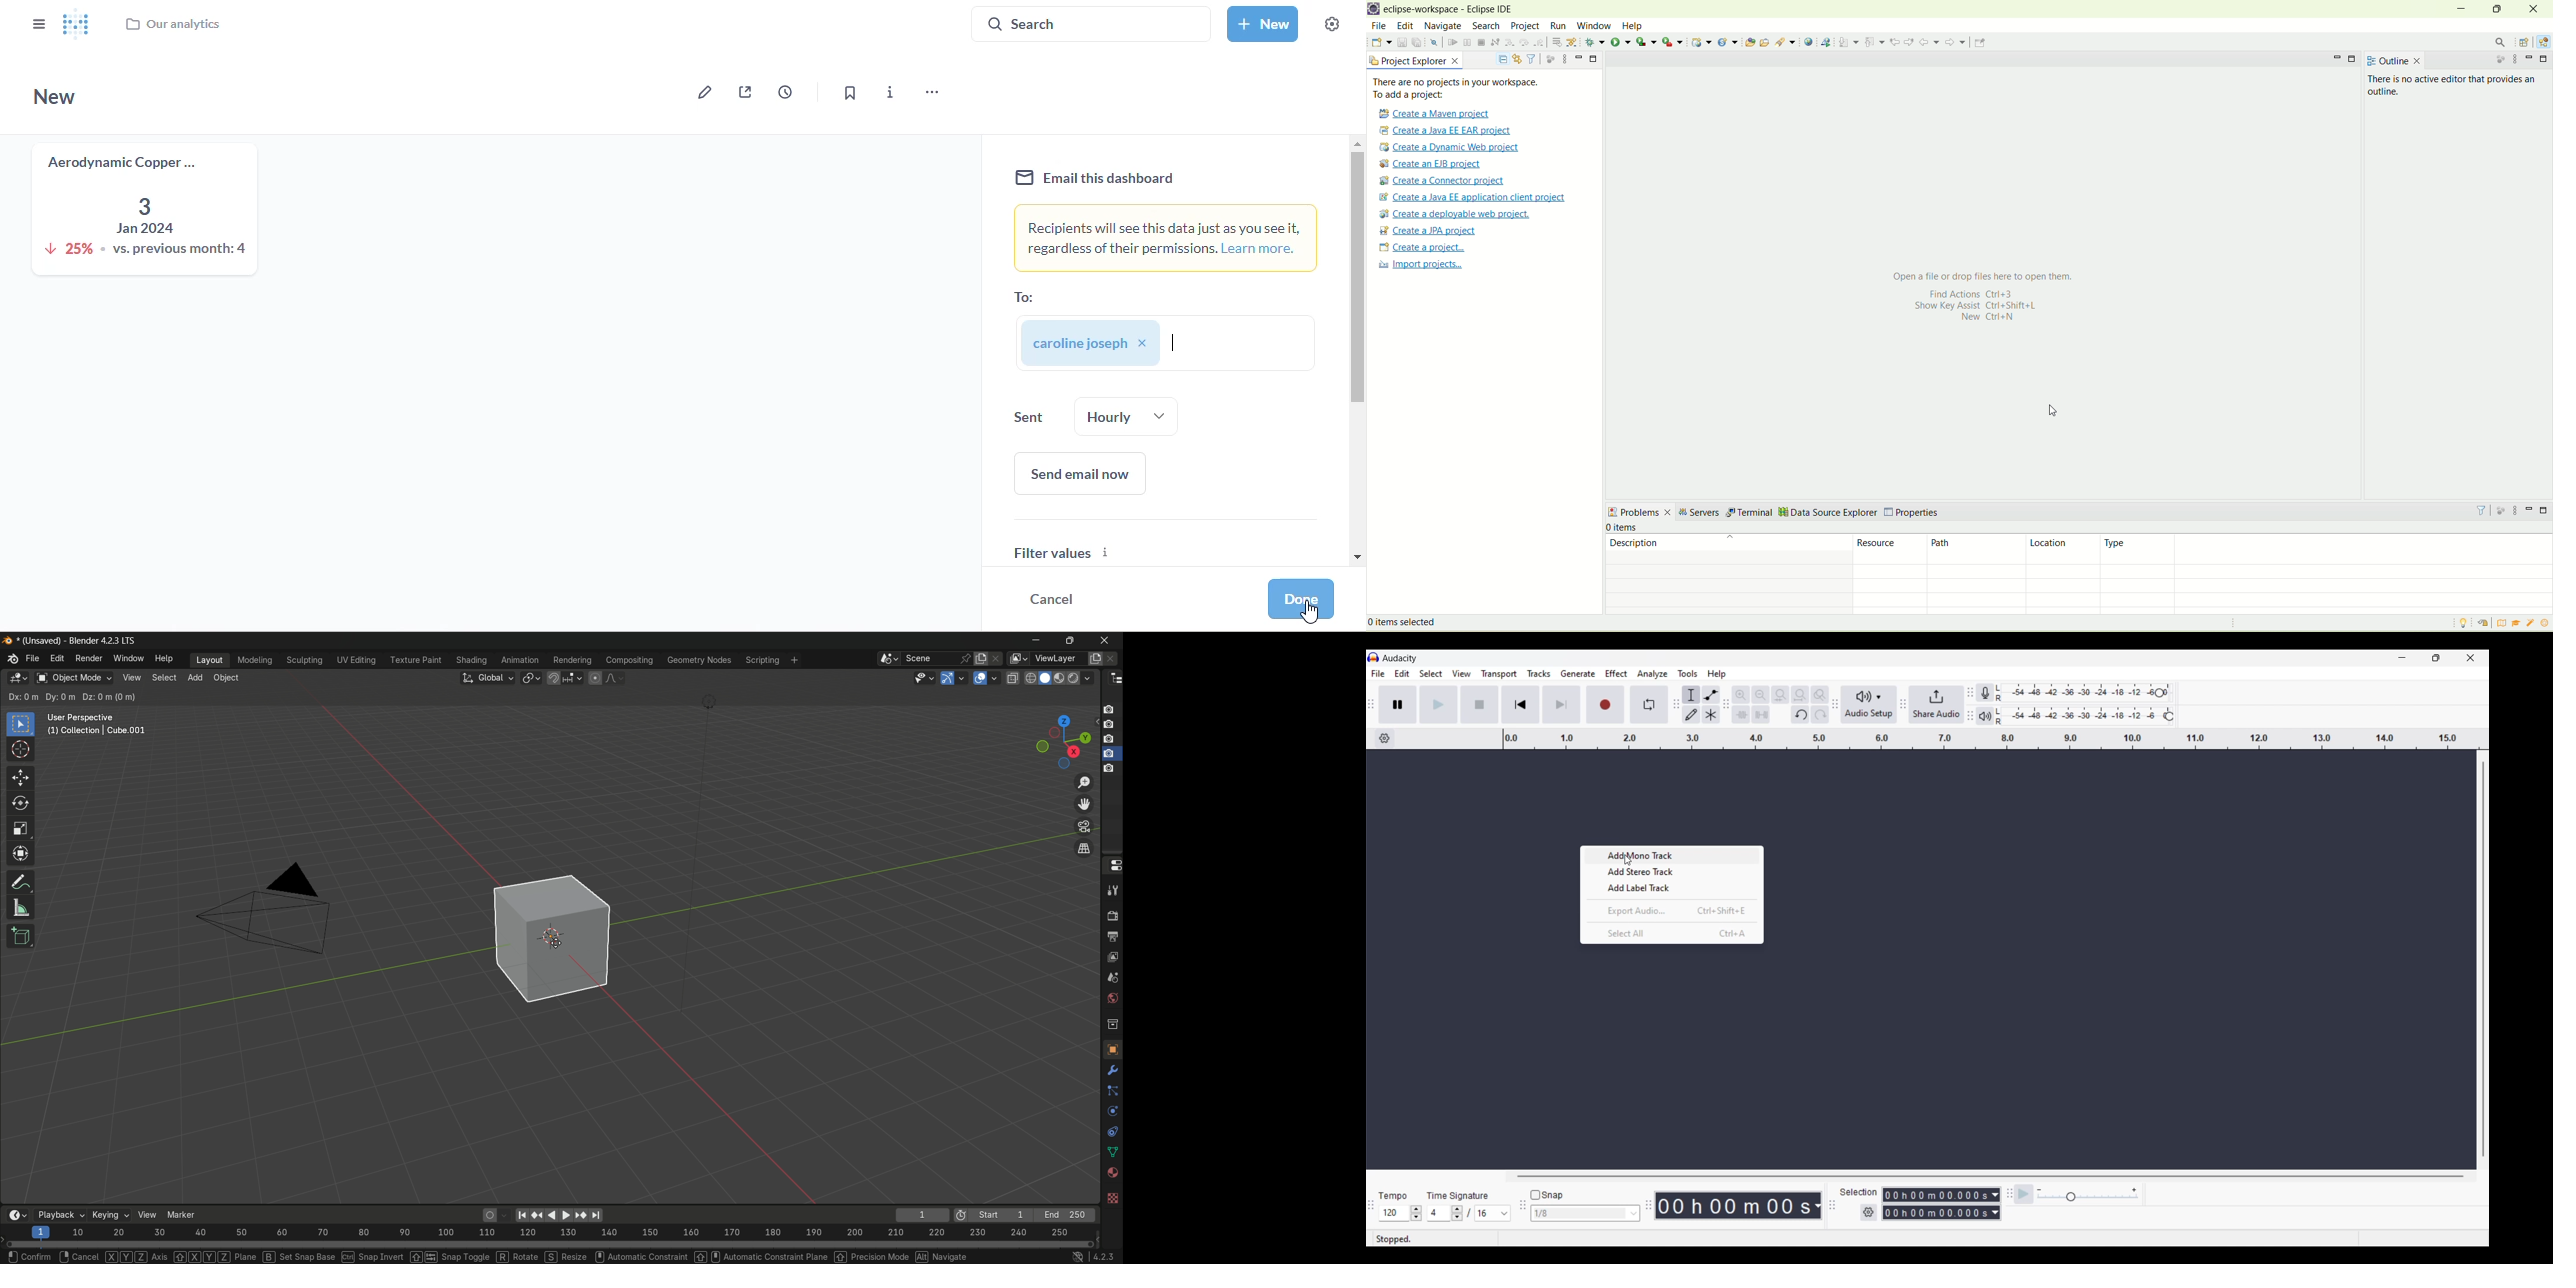 This screenshot has height=1288, width=2576. What do you see at coordinates (2517, 623) in the screenshot?
I see `tutorial` at bounding box center [2517, 623].